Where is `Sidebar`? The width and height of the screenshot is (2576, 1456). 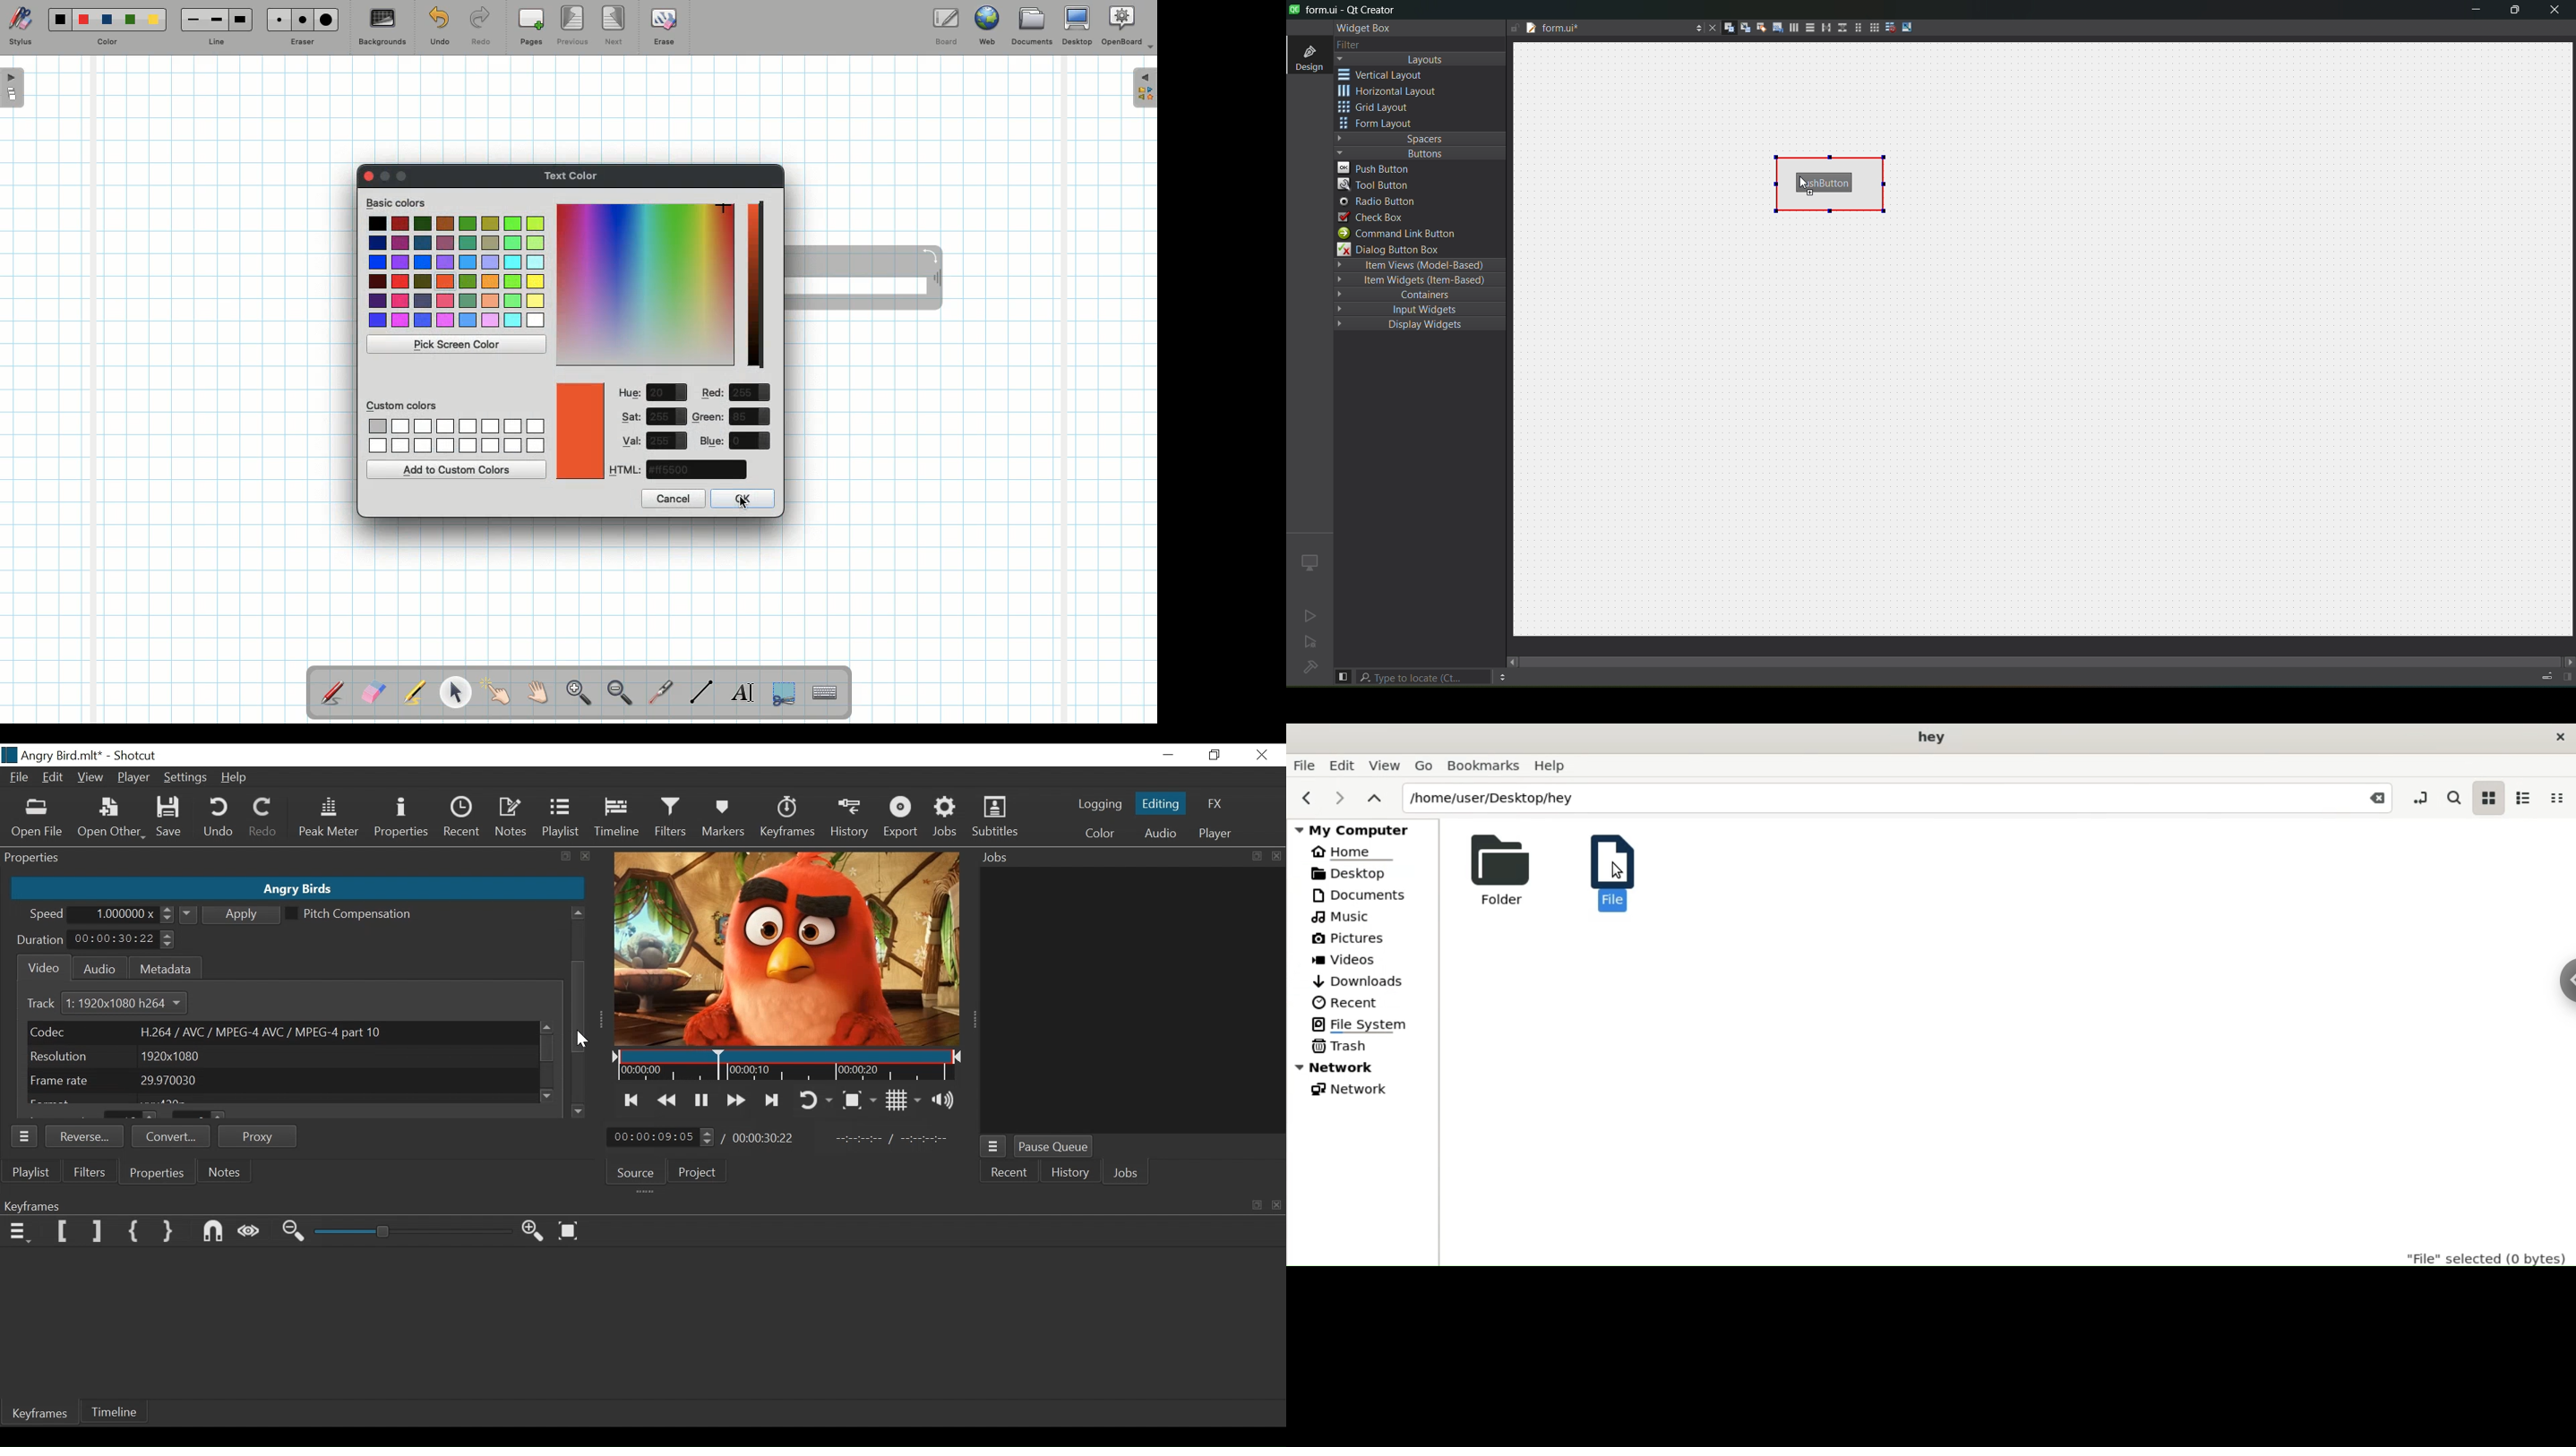 Sidebar is located at coordinates (2562, 993).